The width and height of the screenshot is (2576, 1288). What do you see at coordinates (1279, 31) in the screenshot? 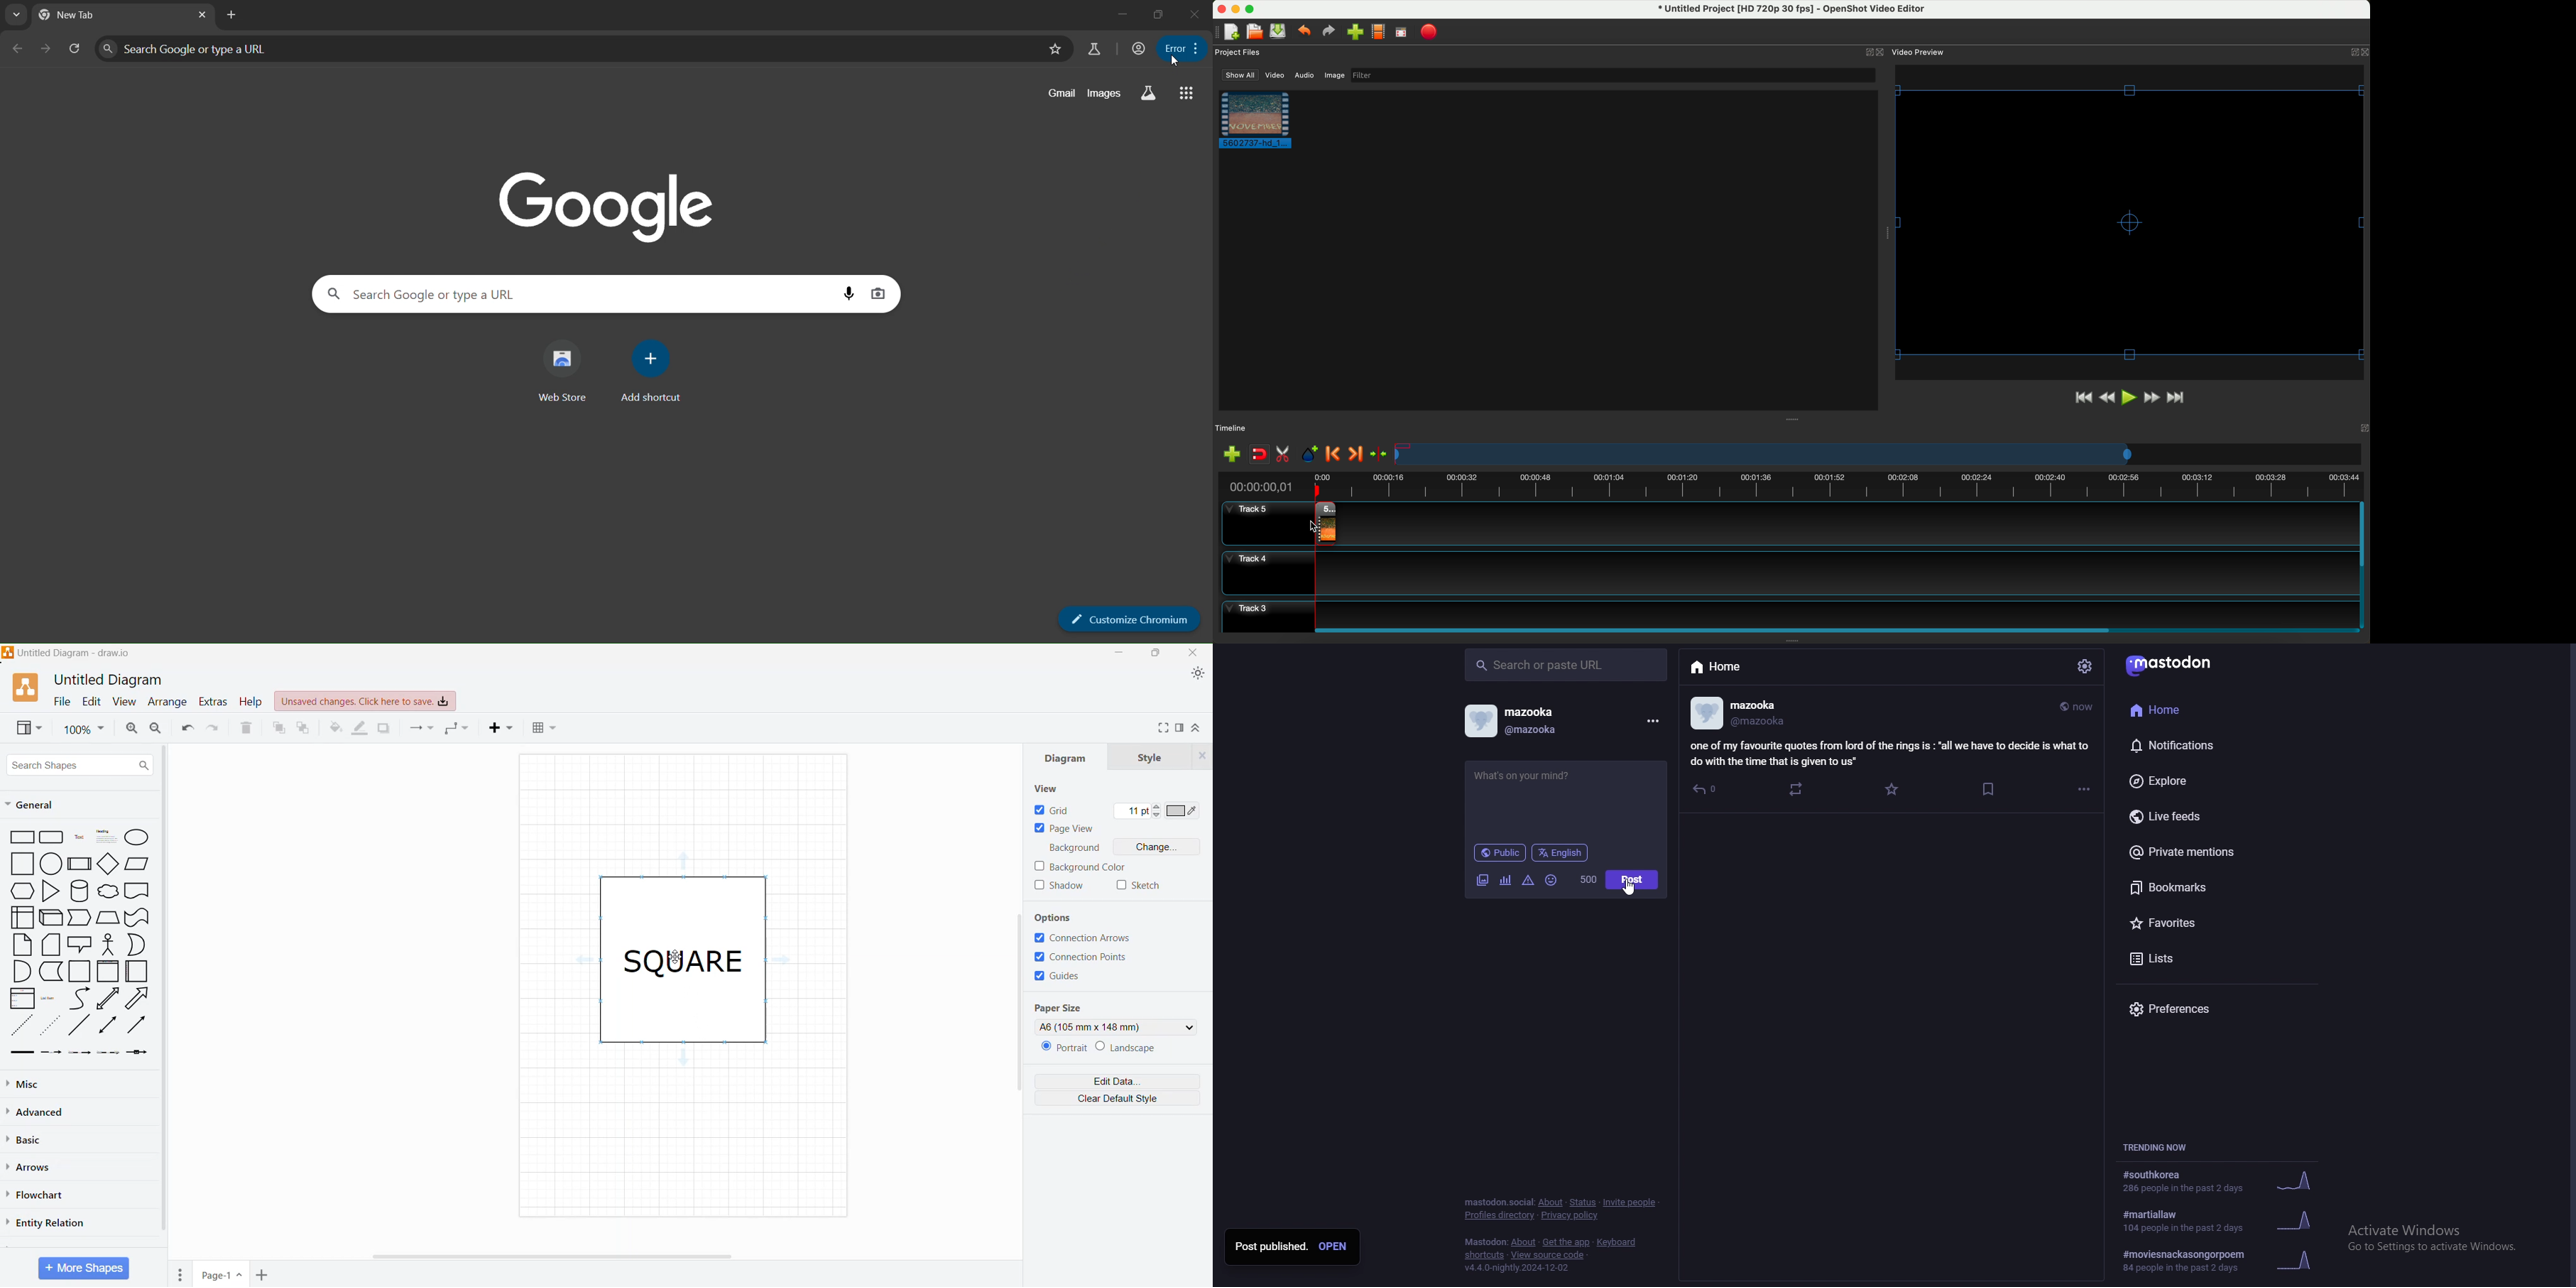
I see `save project` at bounding box center [1279, 31].